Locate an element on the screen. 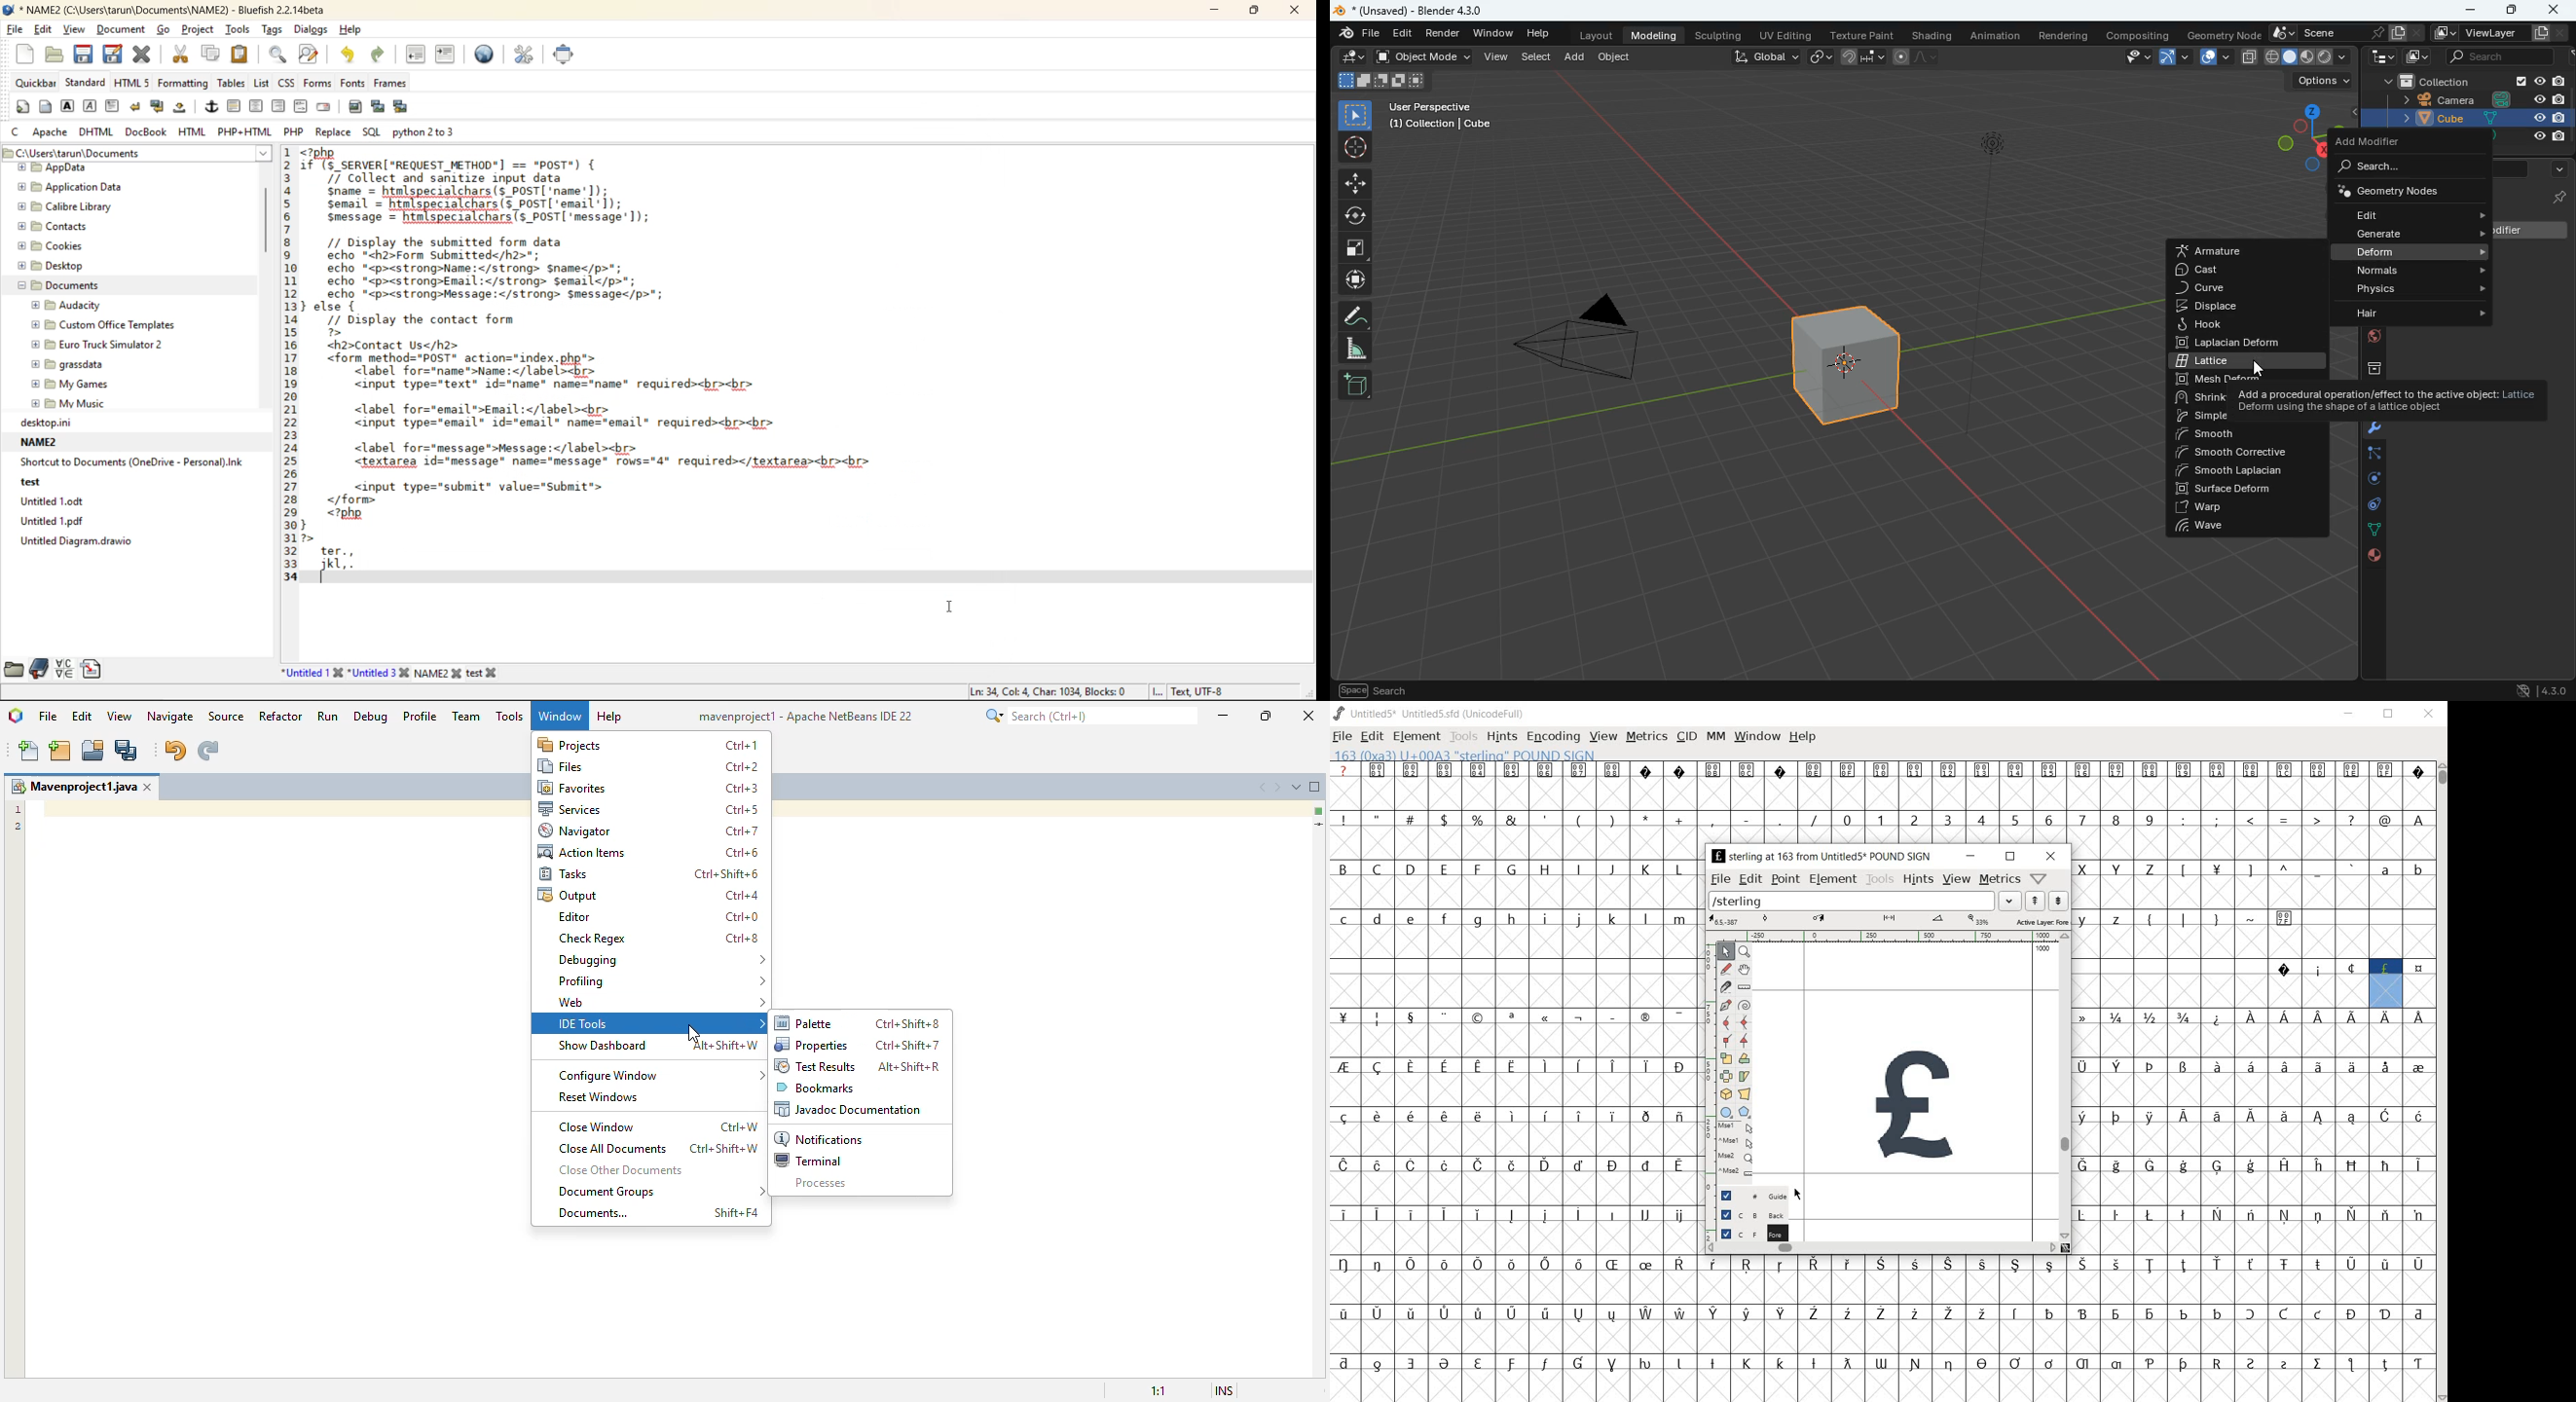  cursor is located at coordinates (1798, 1193).